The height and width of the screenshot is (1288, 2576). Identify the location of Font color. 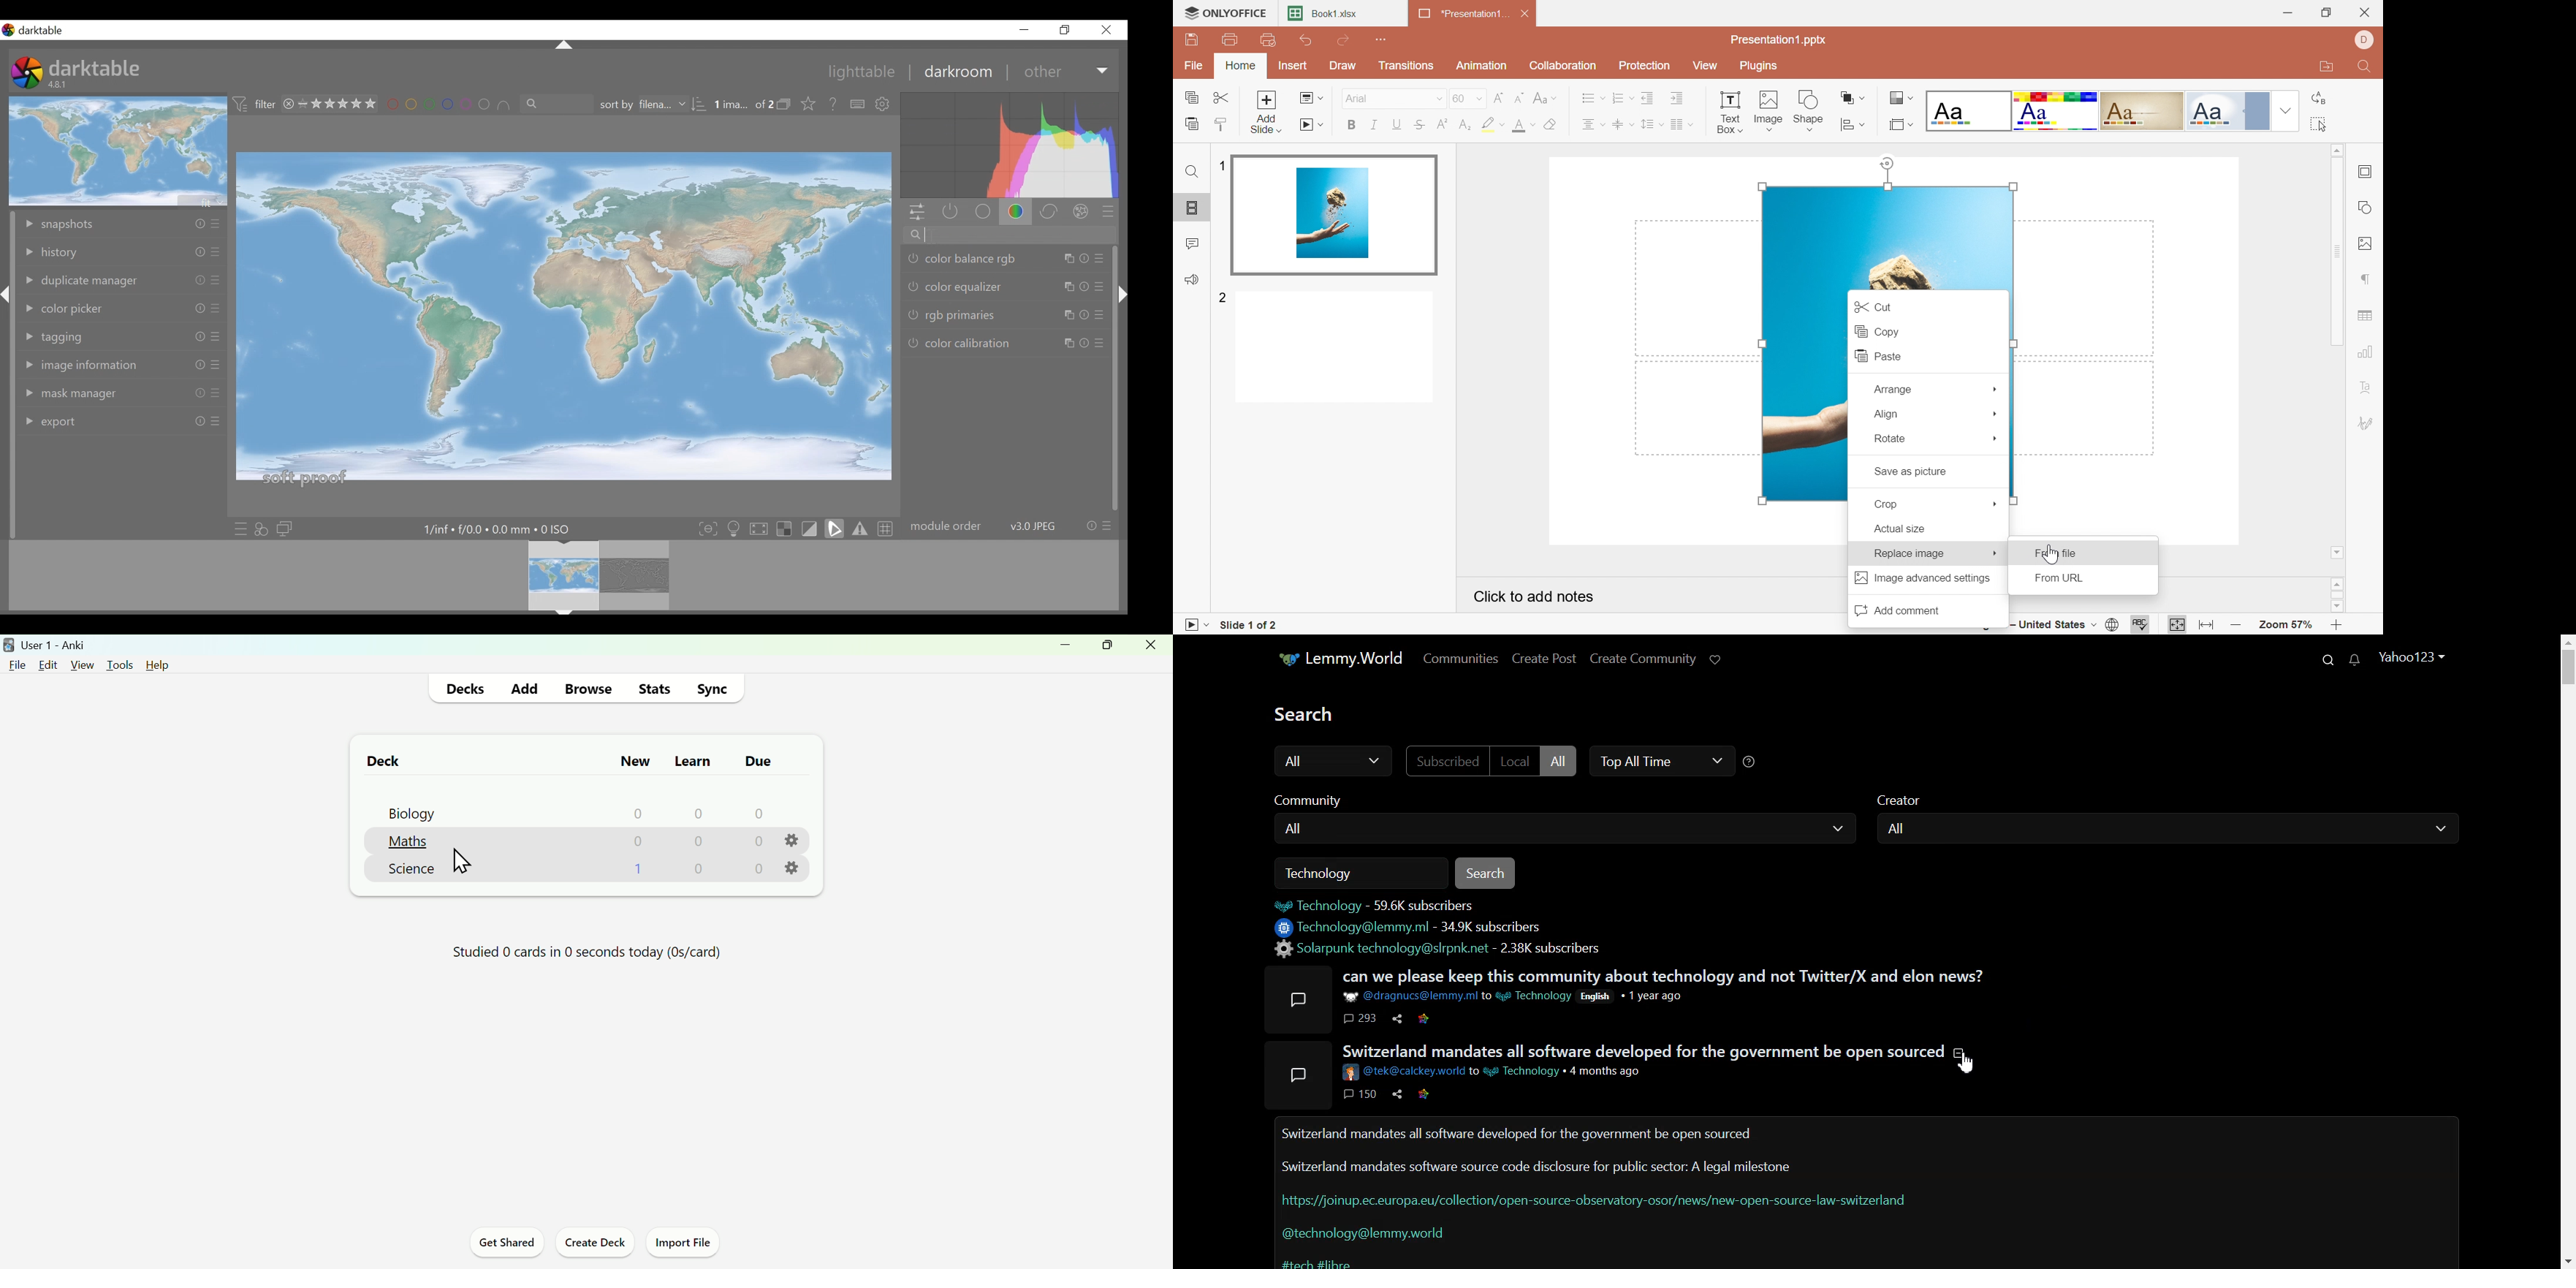
(1527, 124).